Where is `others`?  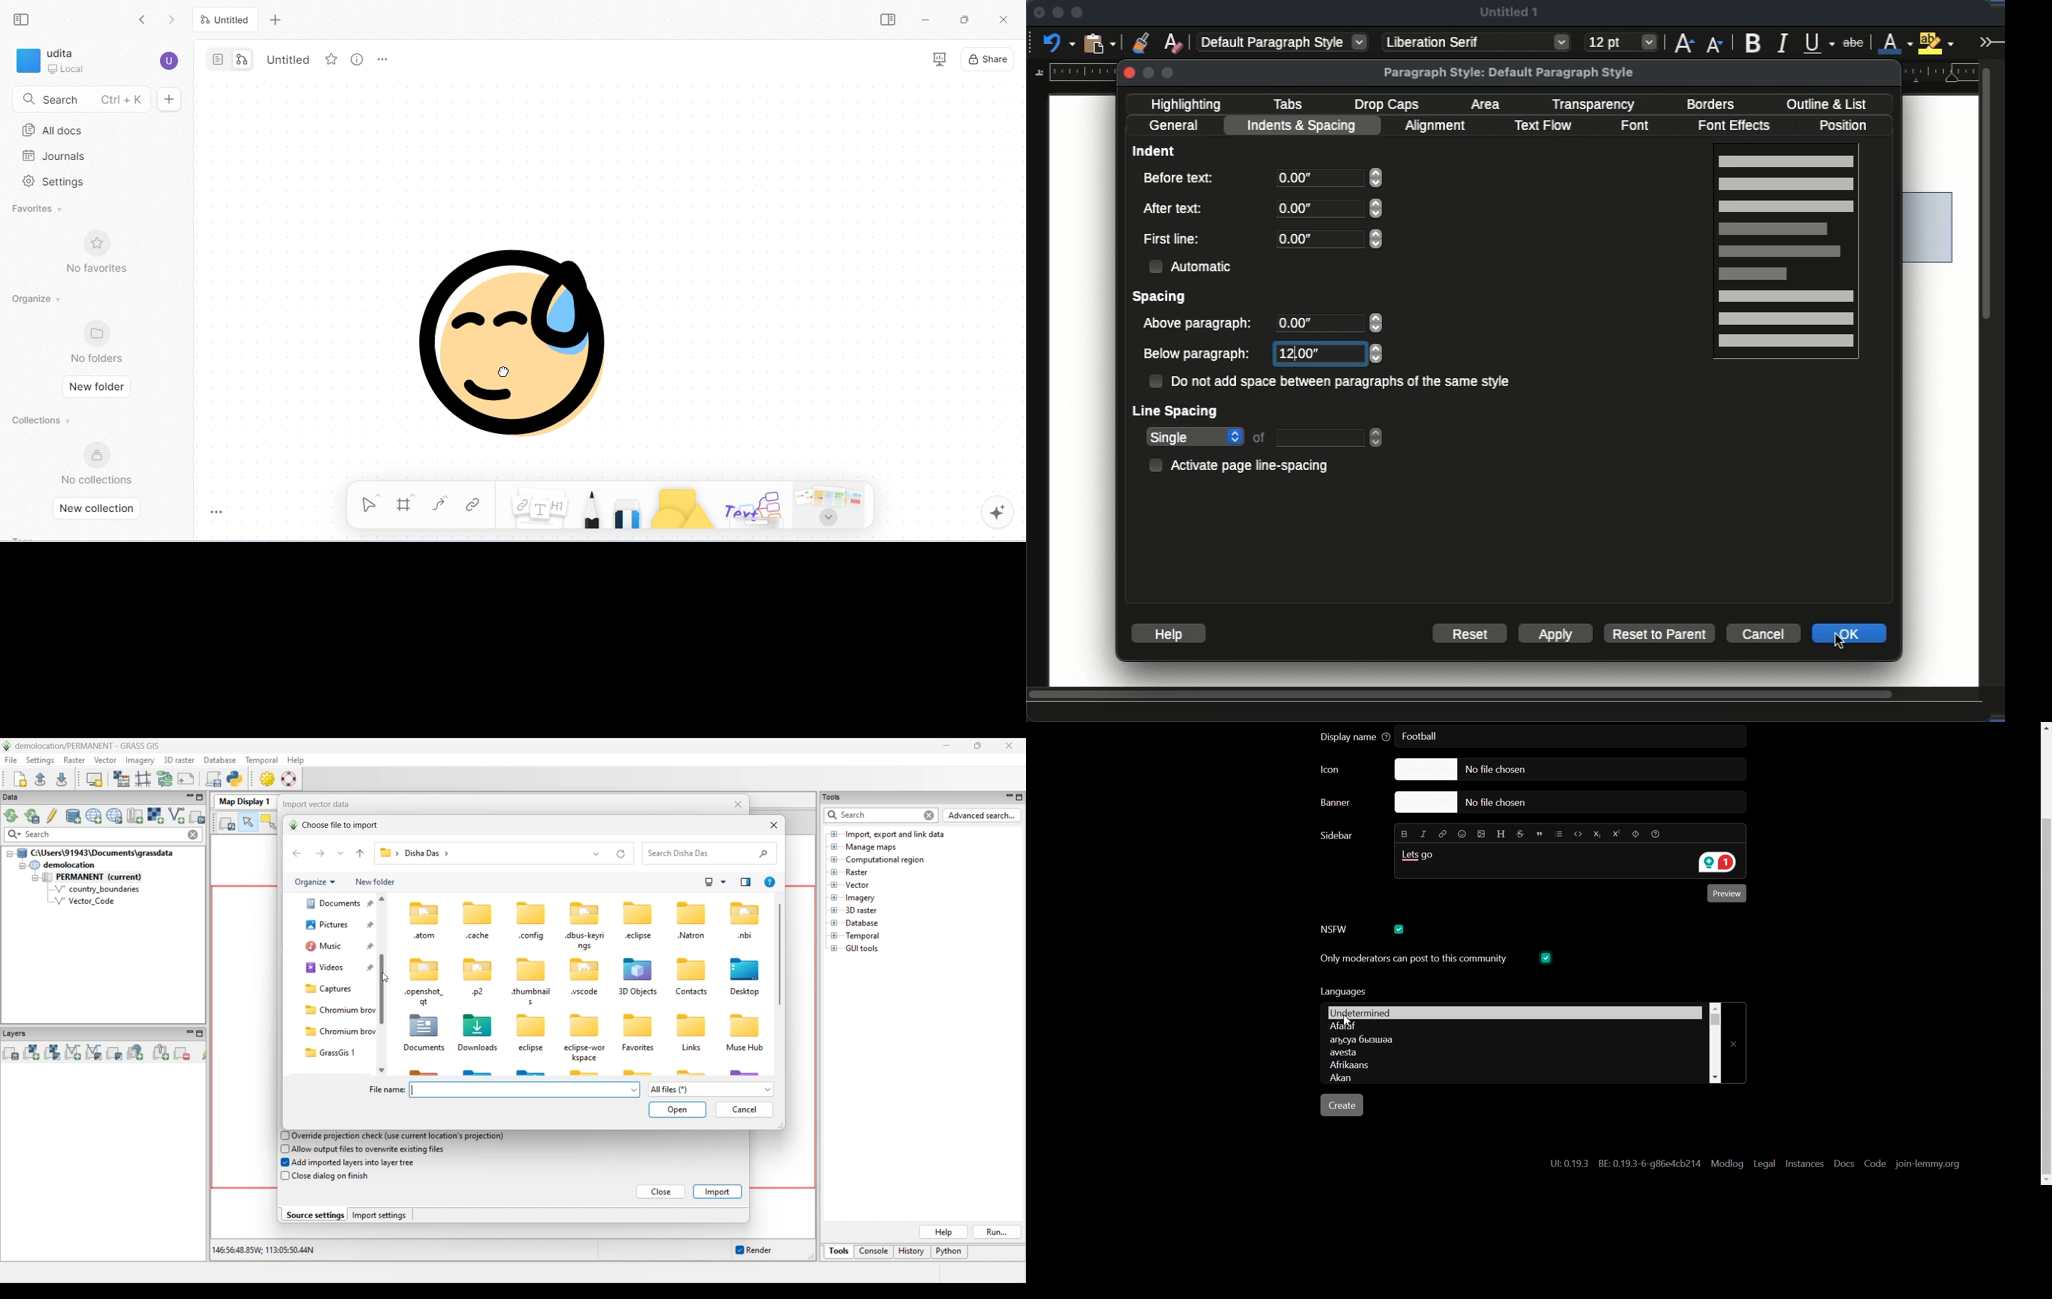 others is located at coordinates (756, 508).